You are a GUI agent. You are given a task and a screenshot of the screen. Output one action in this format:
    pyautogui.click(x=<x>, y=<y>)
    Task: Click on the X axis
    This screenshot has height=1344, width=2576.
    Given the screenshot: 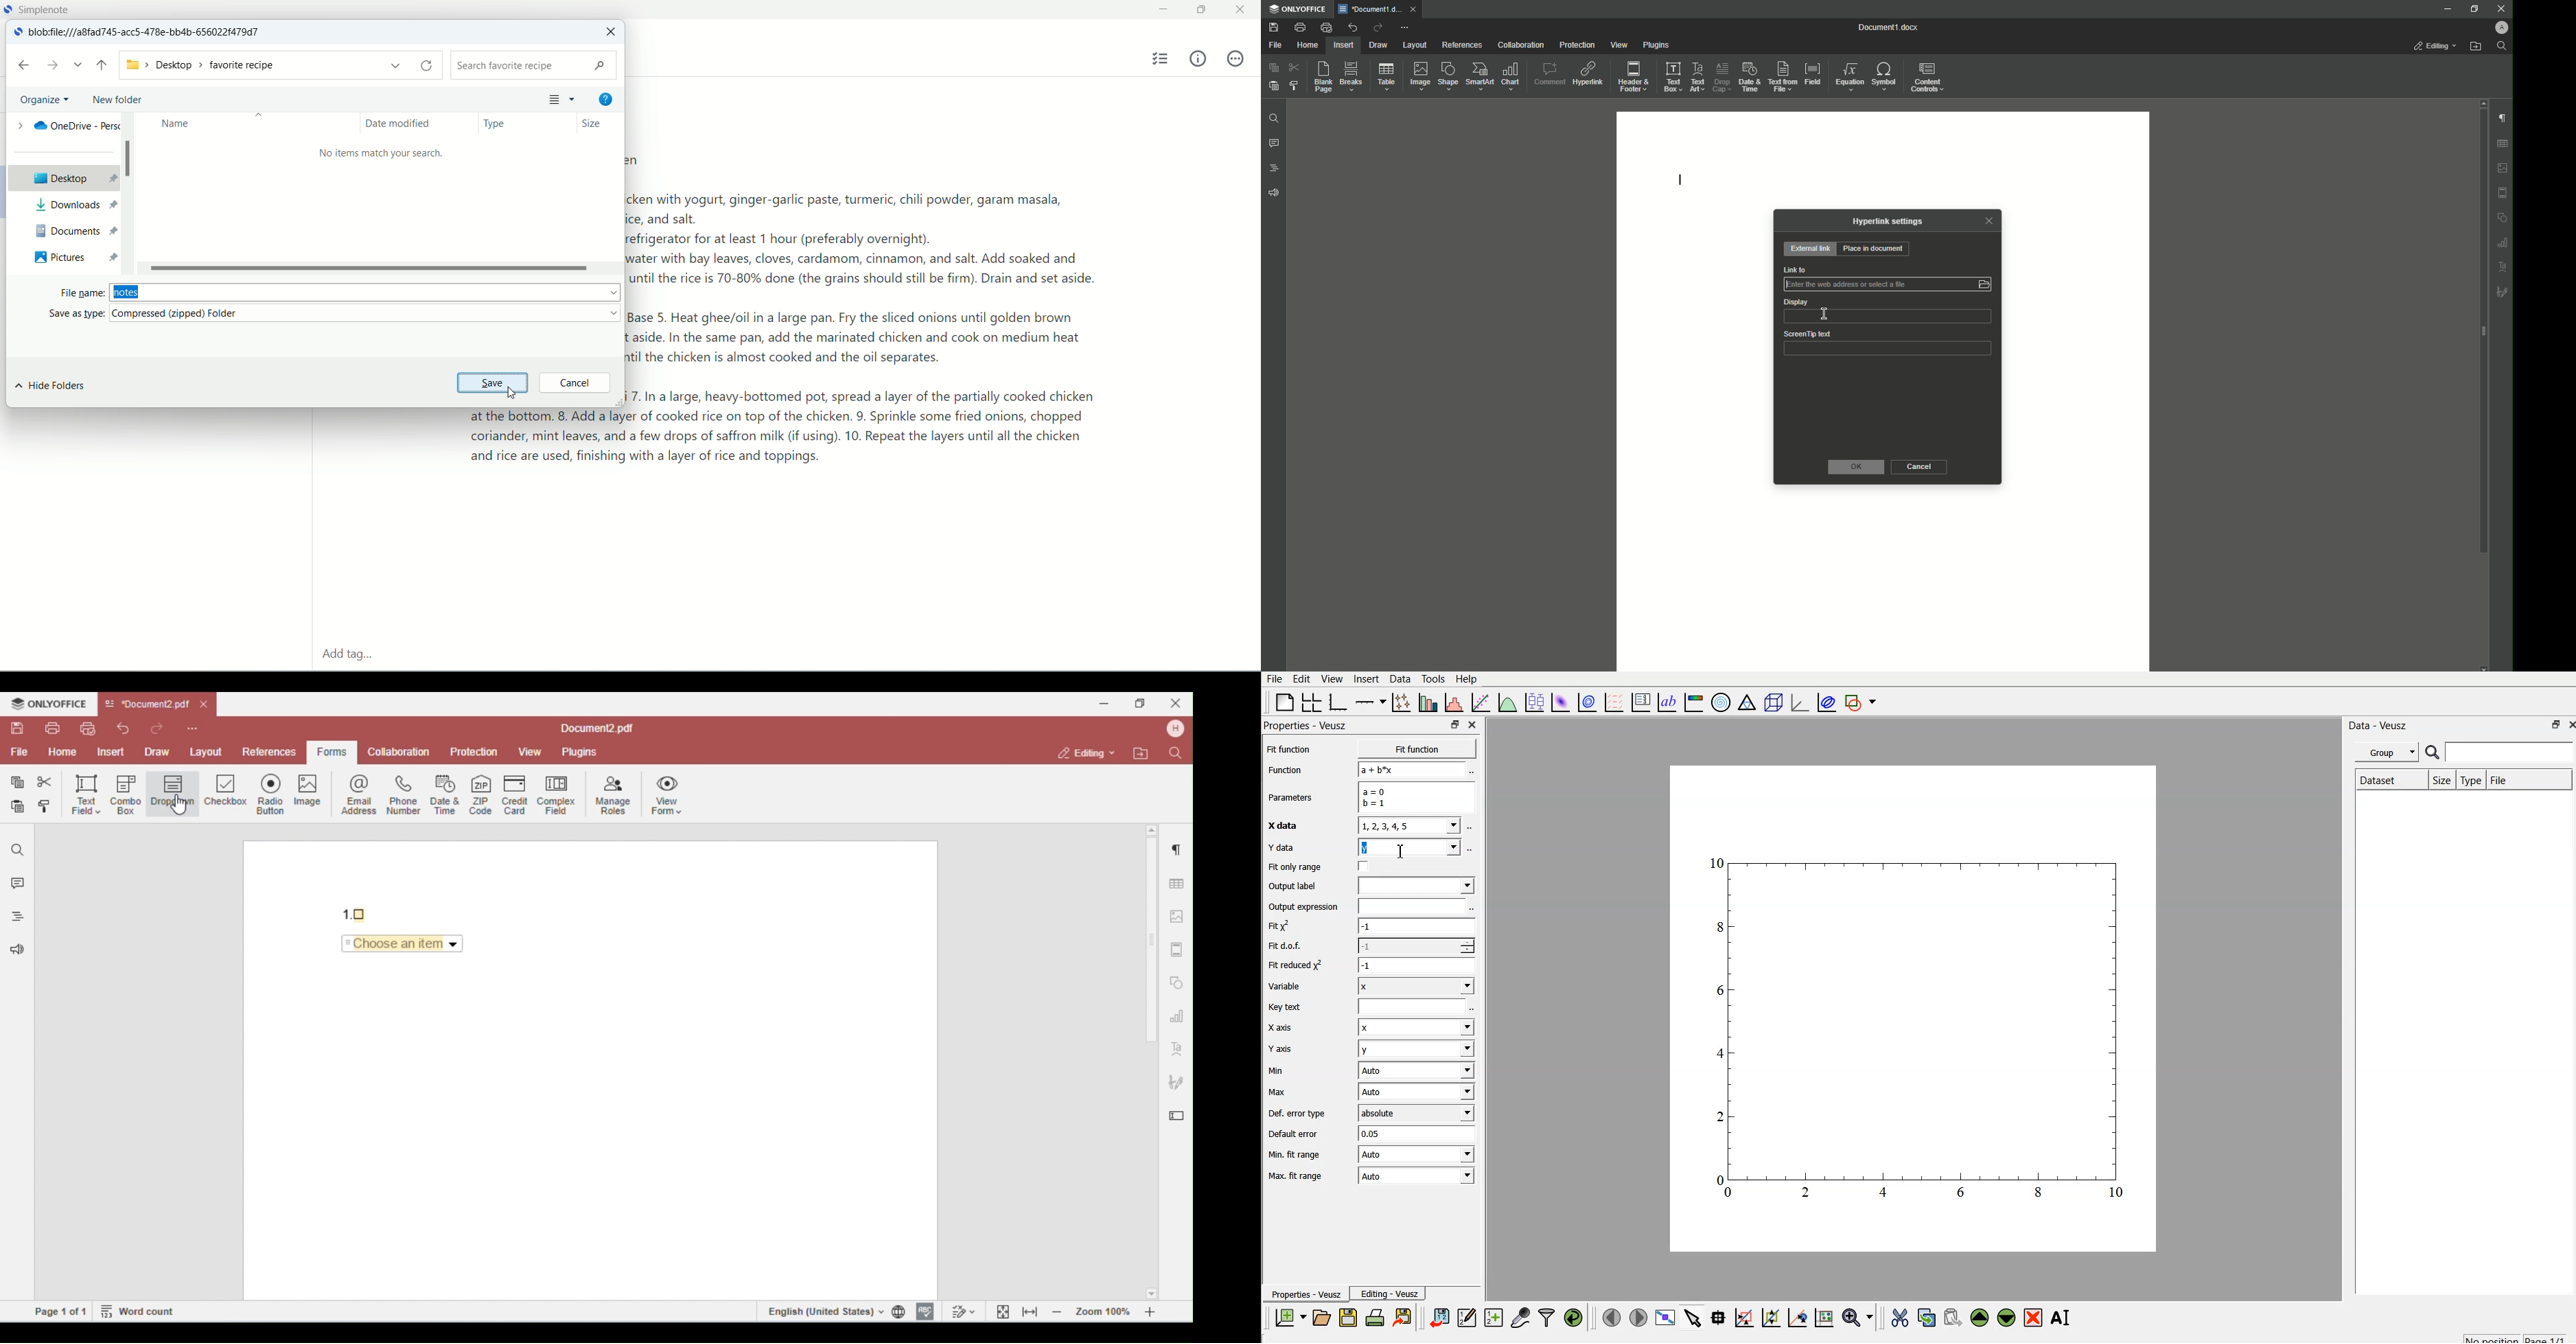 What is the action you would take?
    pyautogui.click(x=1294, y=1029)
    